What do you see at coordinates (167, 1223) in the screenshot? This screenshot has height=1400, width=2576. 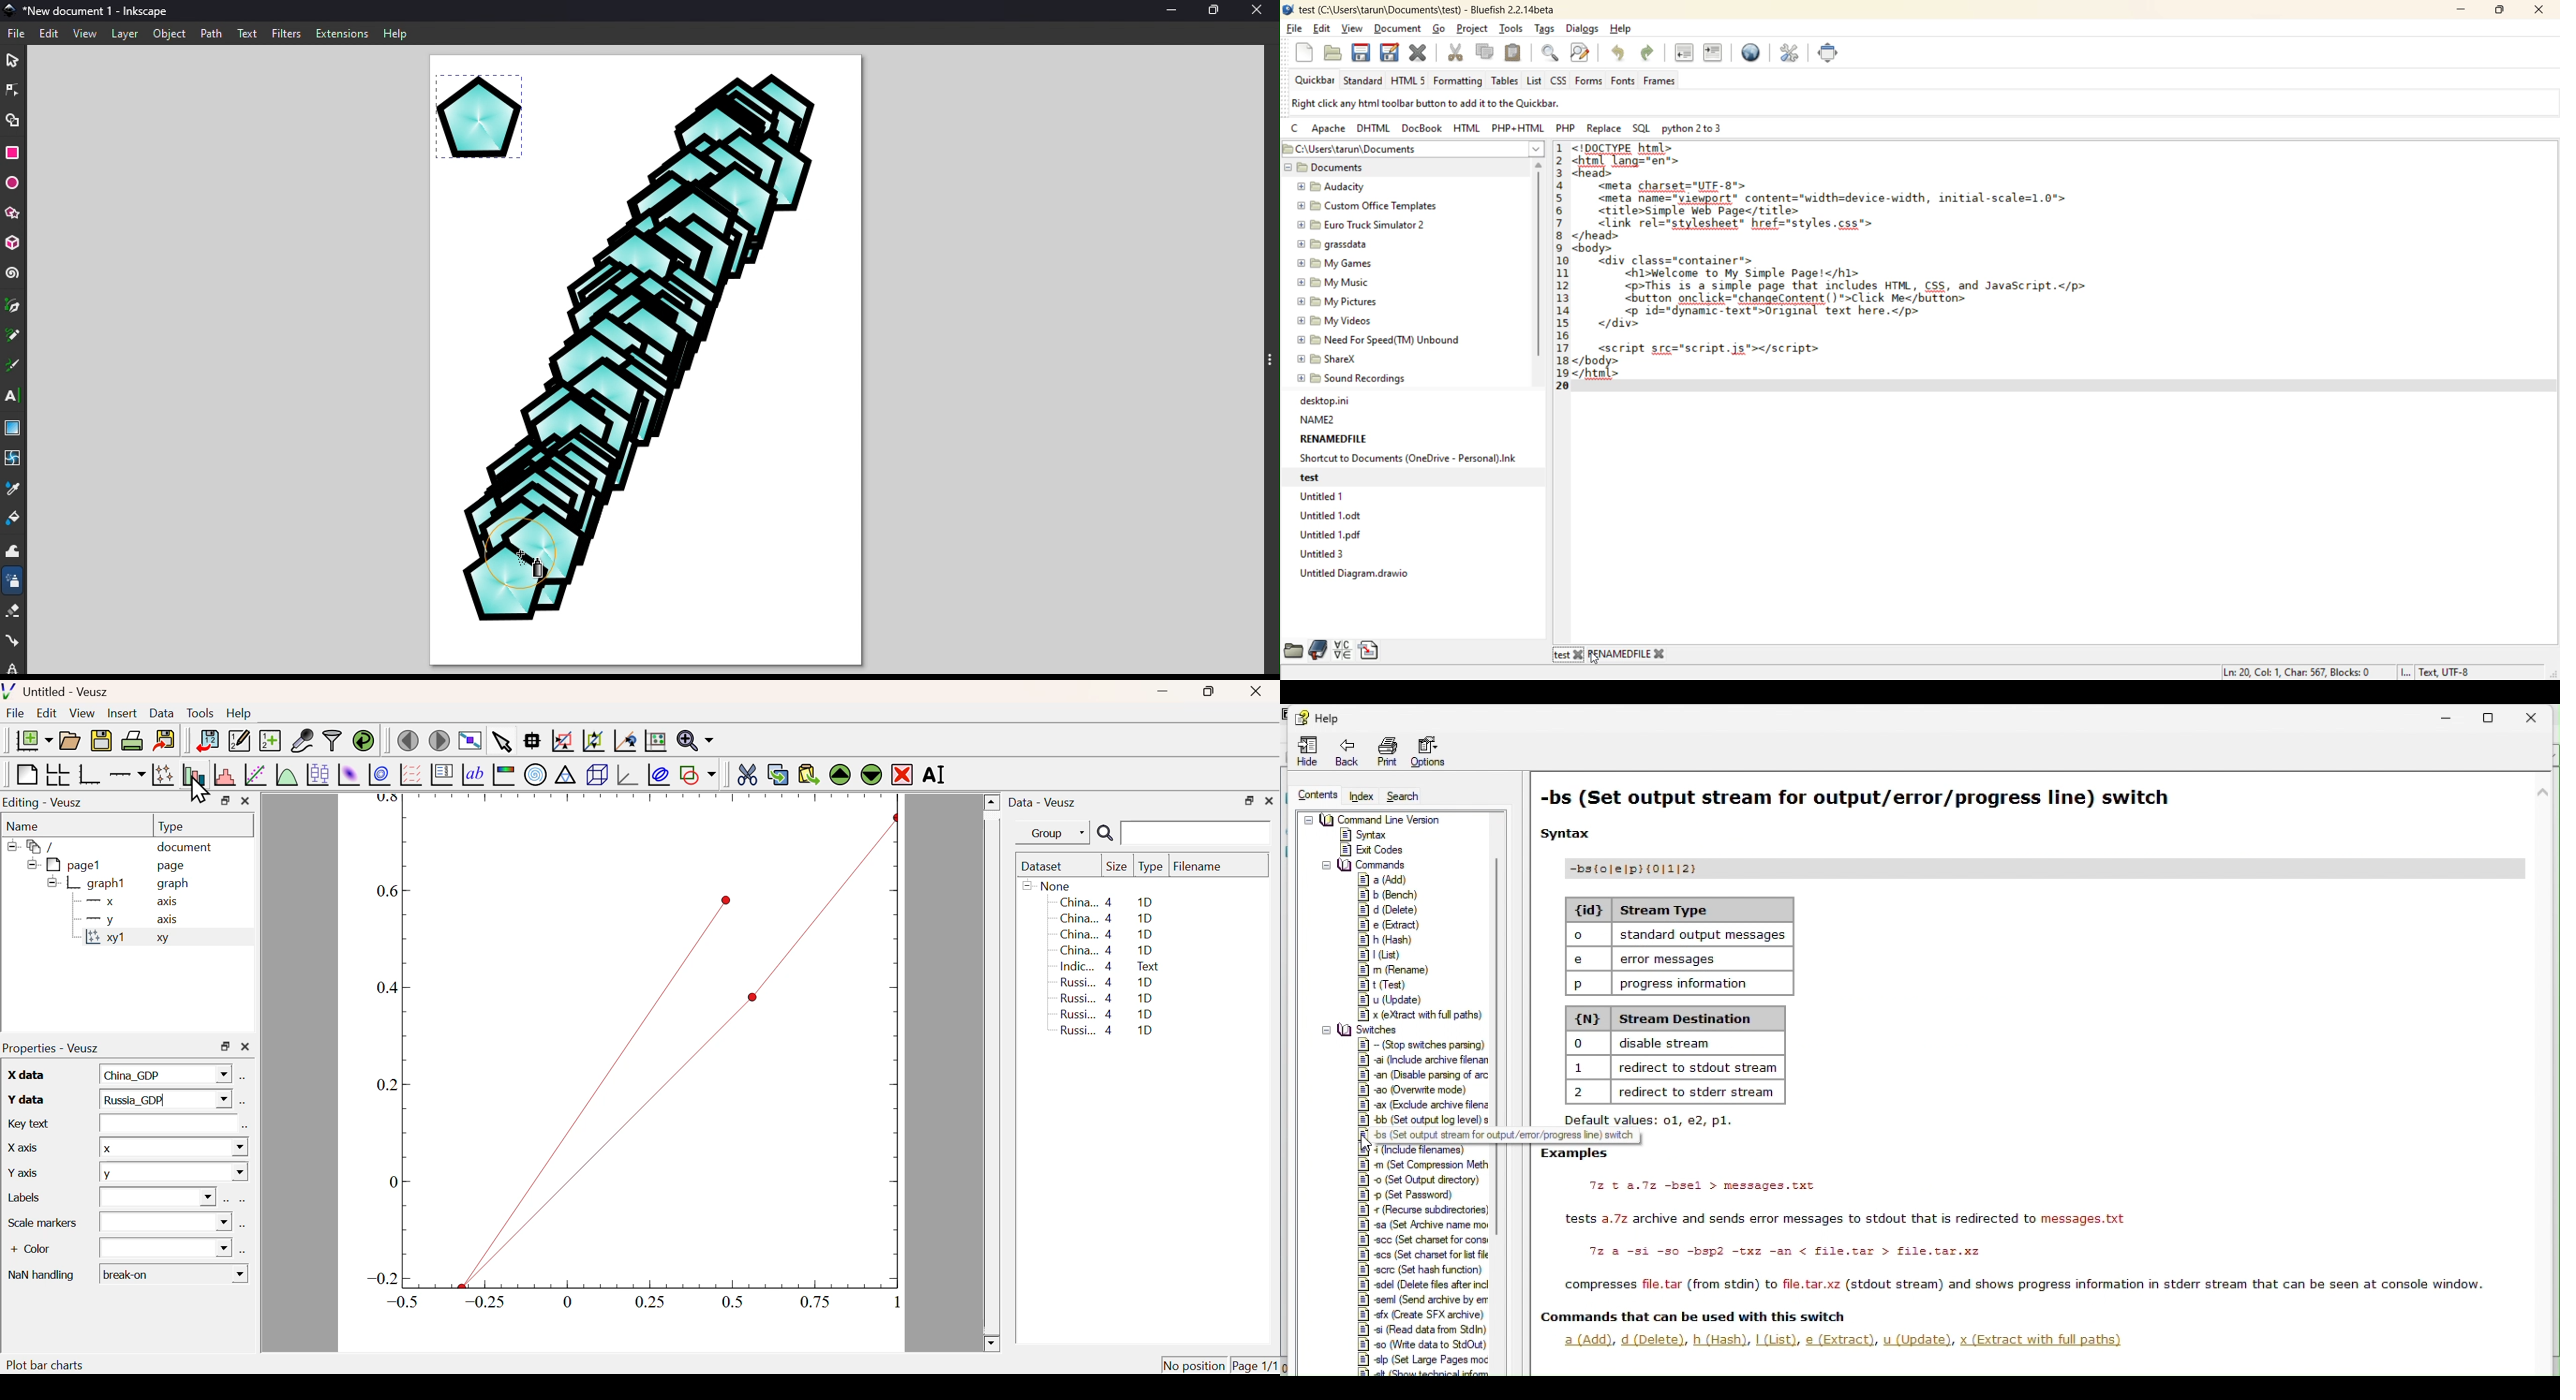 I see `Dropdown` at bounding box center [167, 1223].